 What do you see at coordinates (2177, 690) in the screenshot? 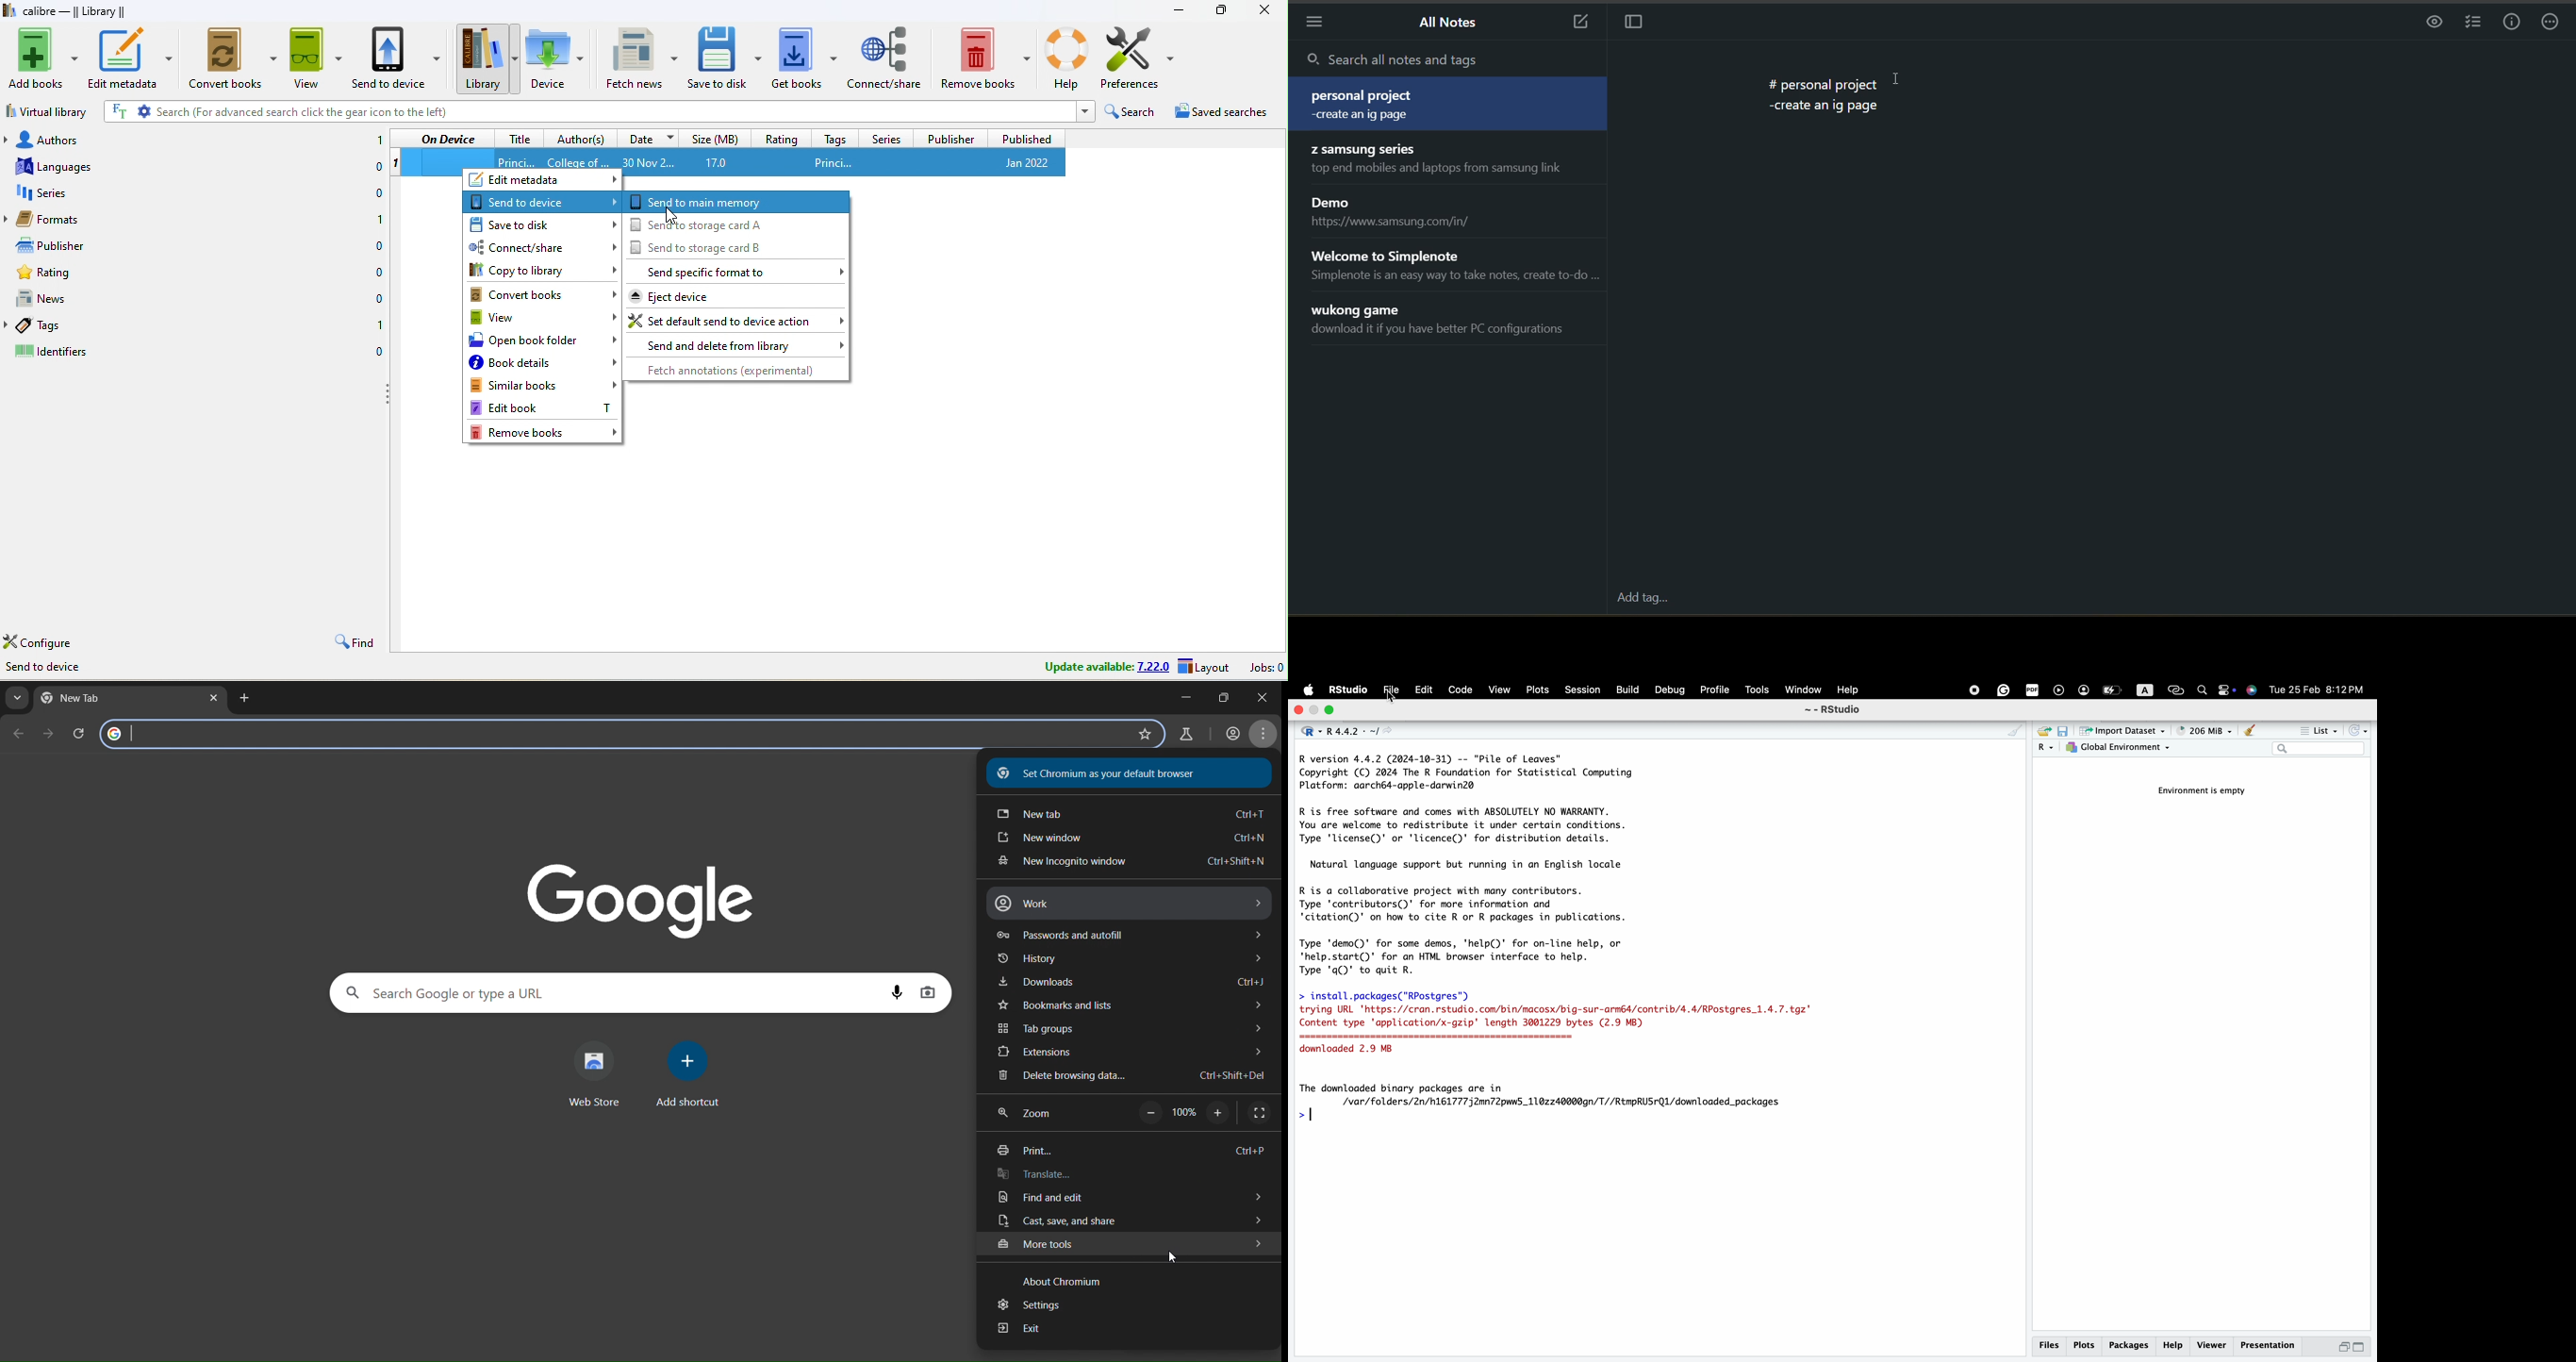
I see `link` at bounding box center [2177, 690].